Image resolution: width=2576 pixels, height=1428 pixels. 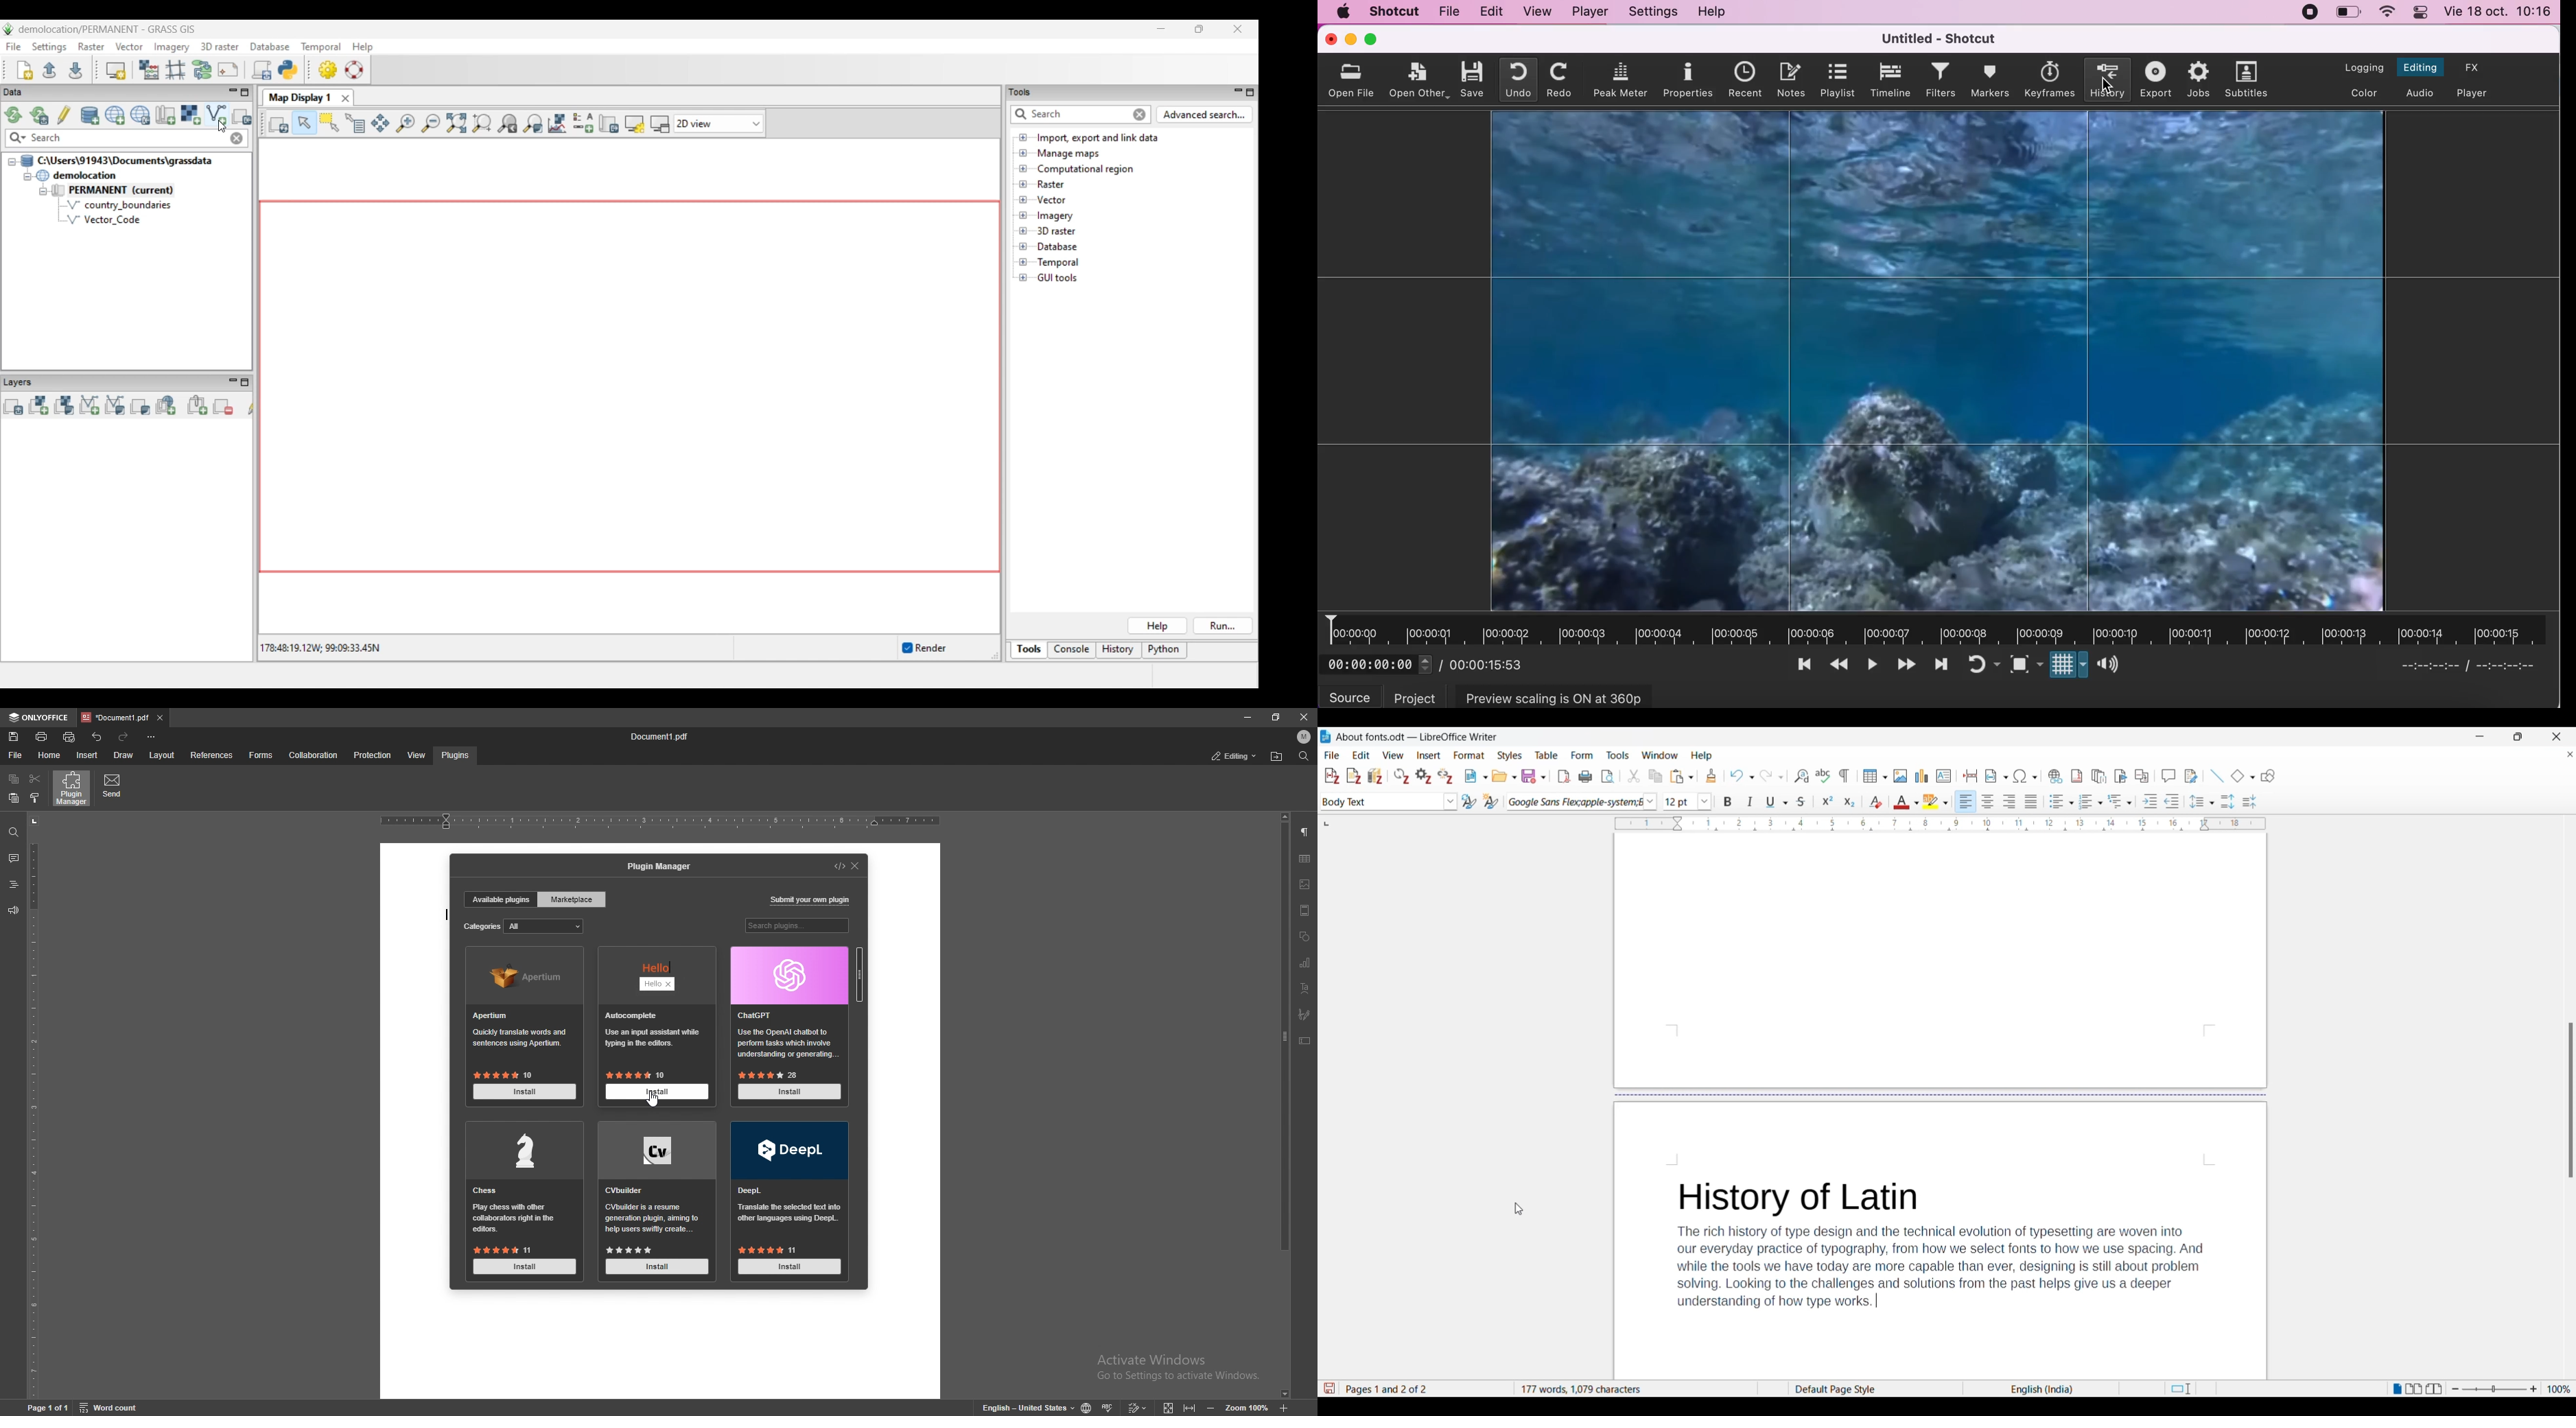 What do you see at coordinates (69, 737) in the screenshot?
I see `quick print` at bounding box center [69, 737].